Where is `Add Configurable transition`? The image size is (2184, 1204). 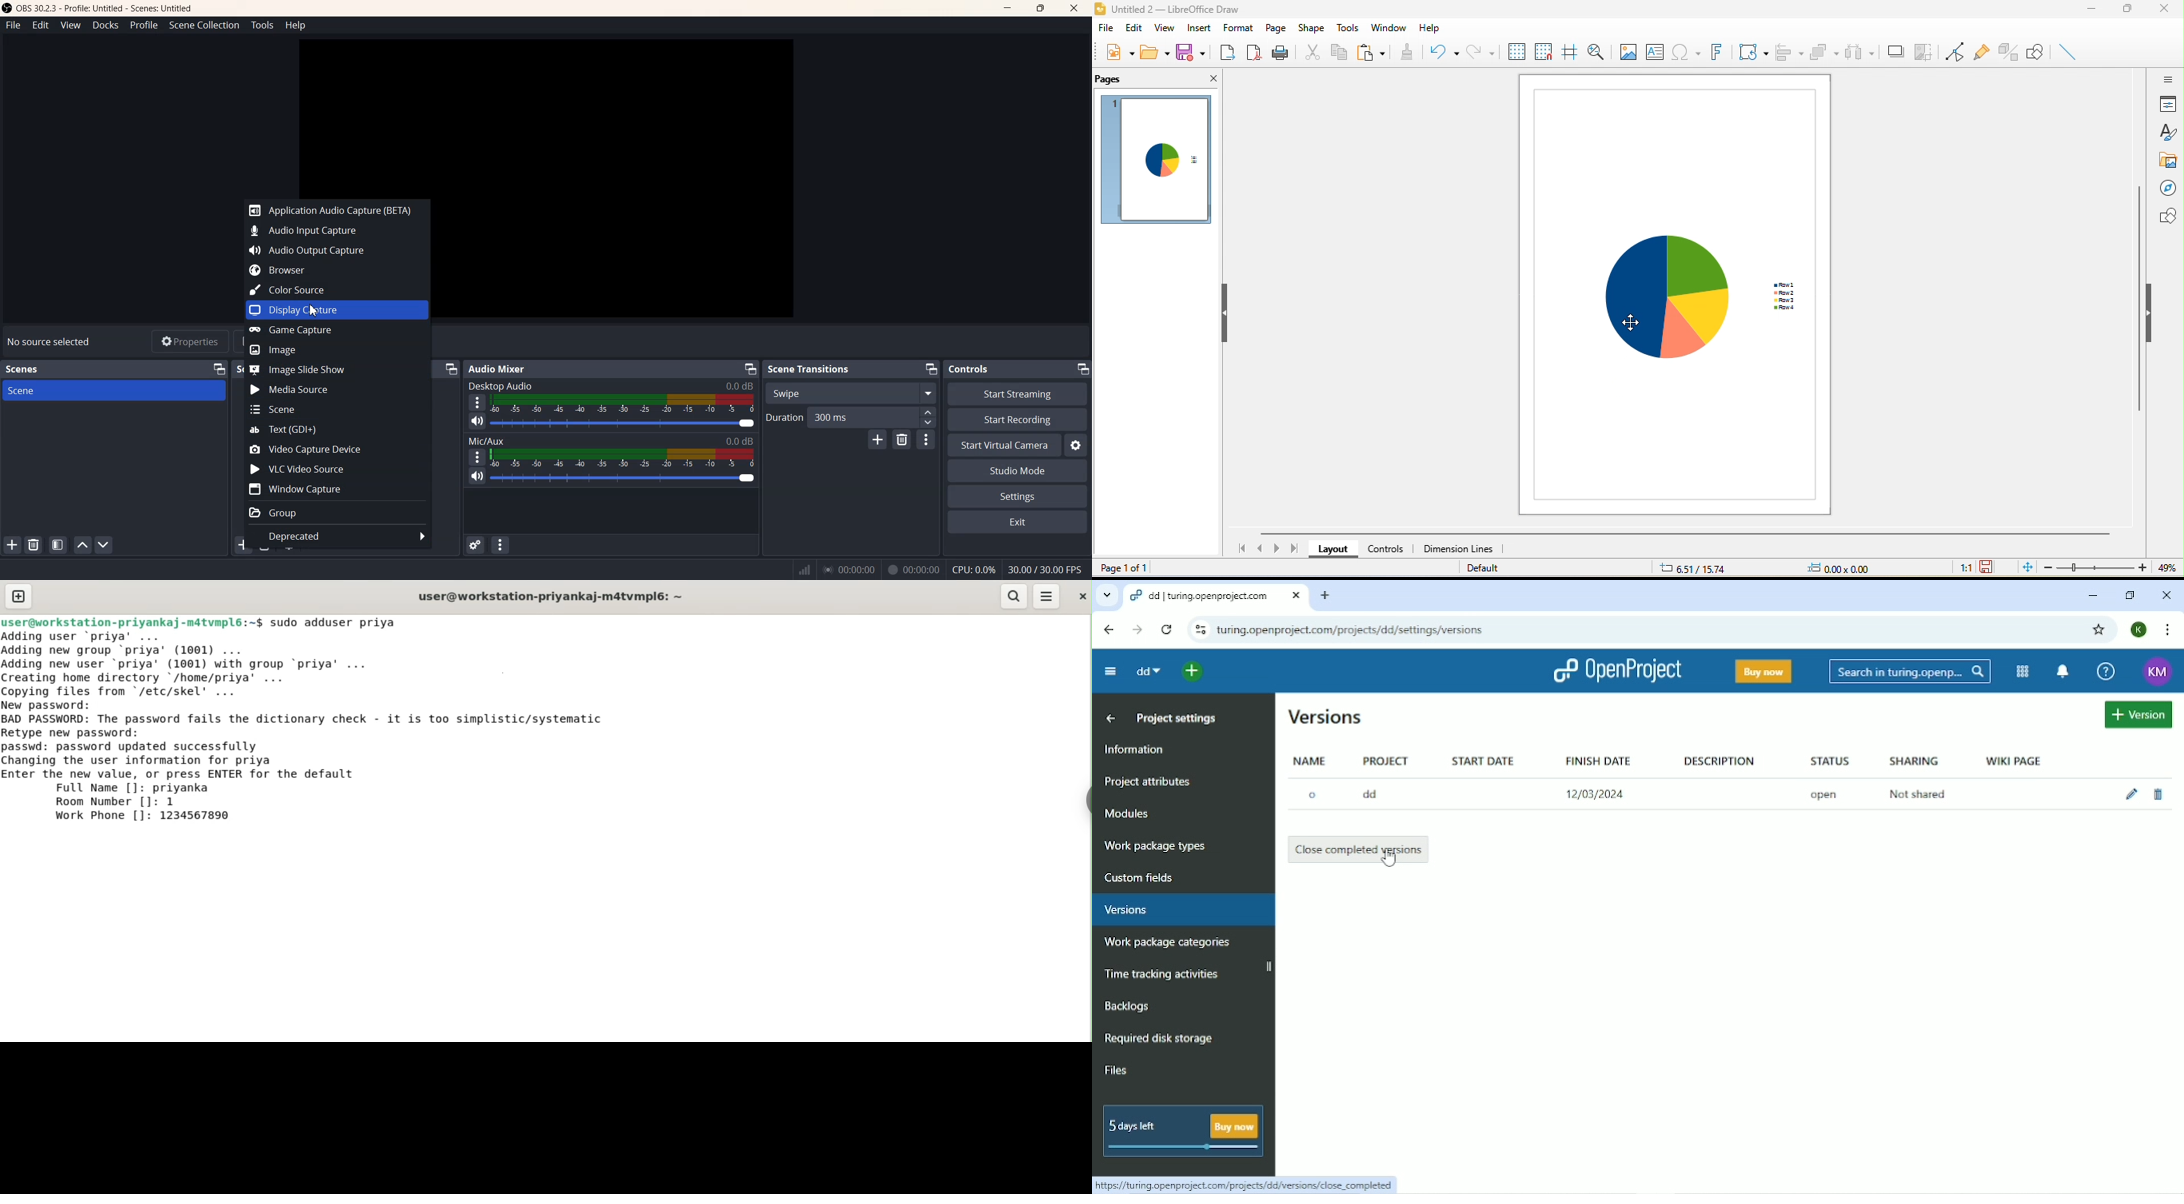 Add Configurable transition is located at coordinates (876, 440).